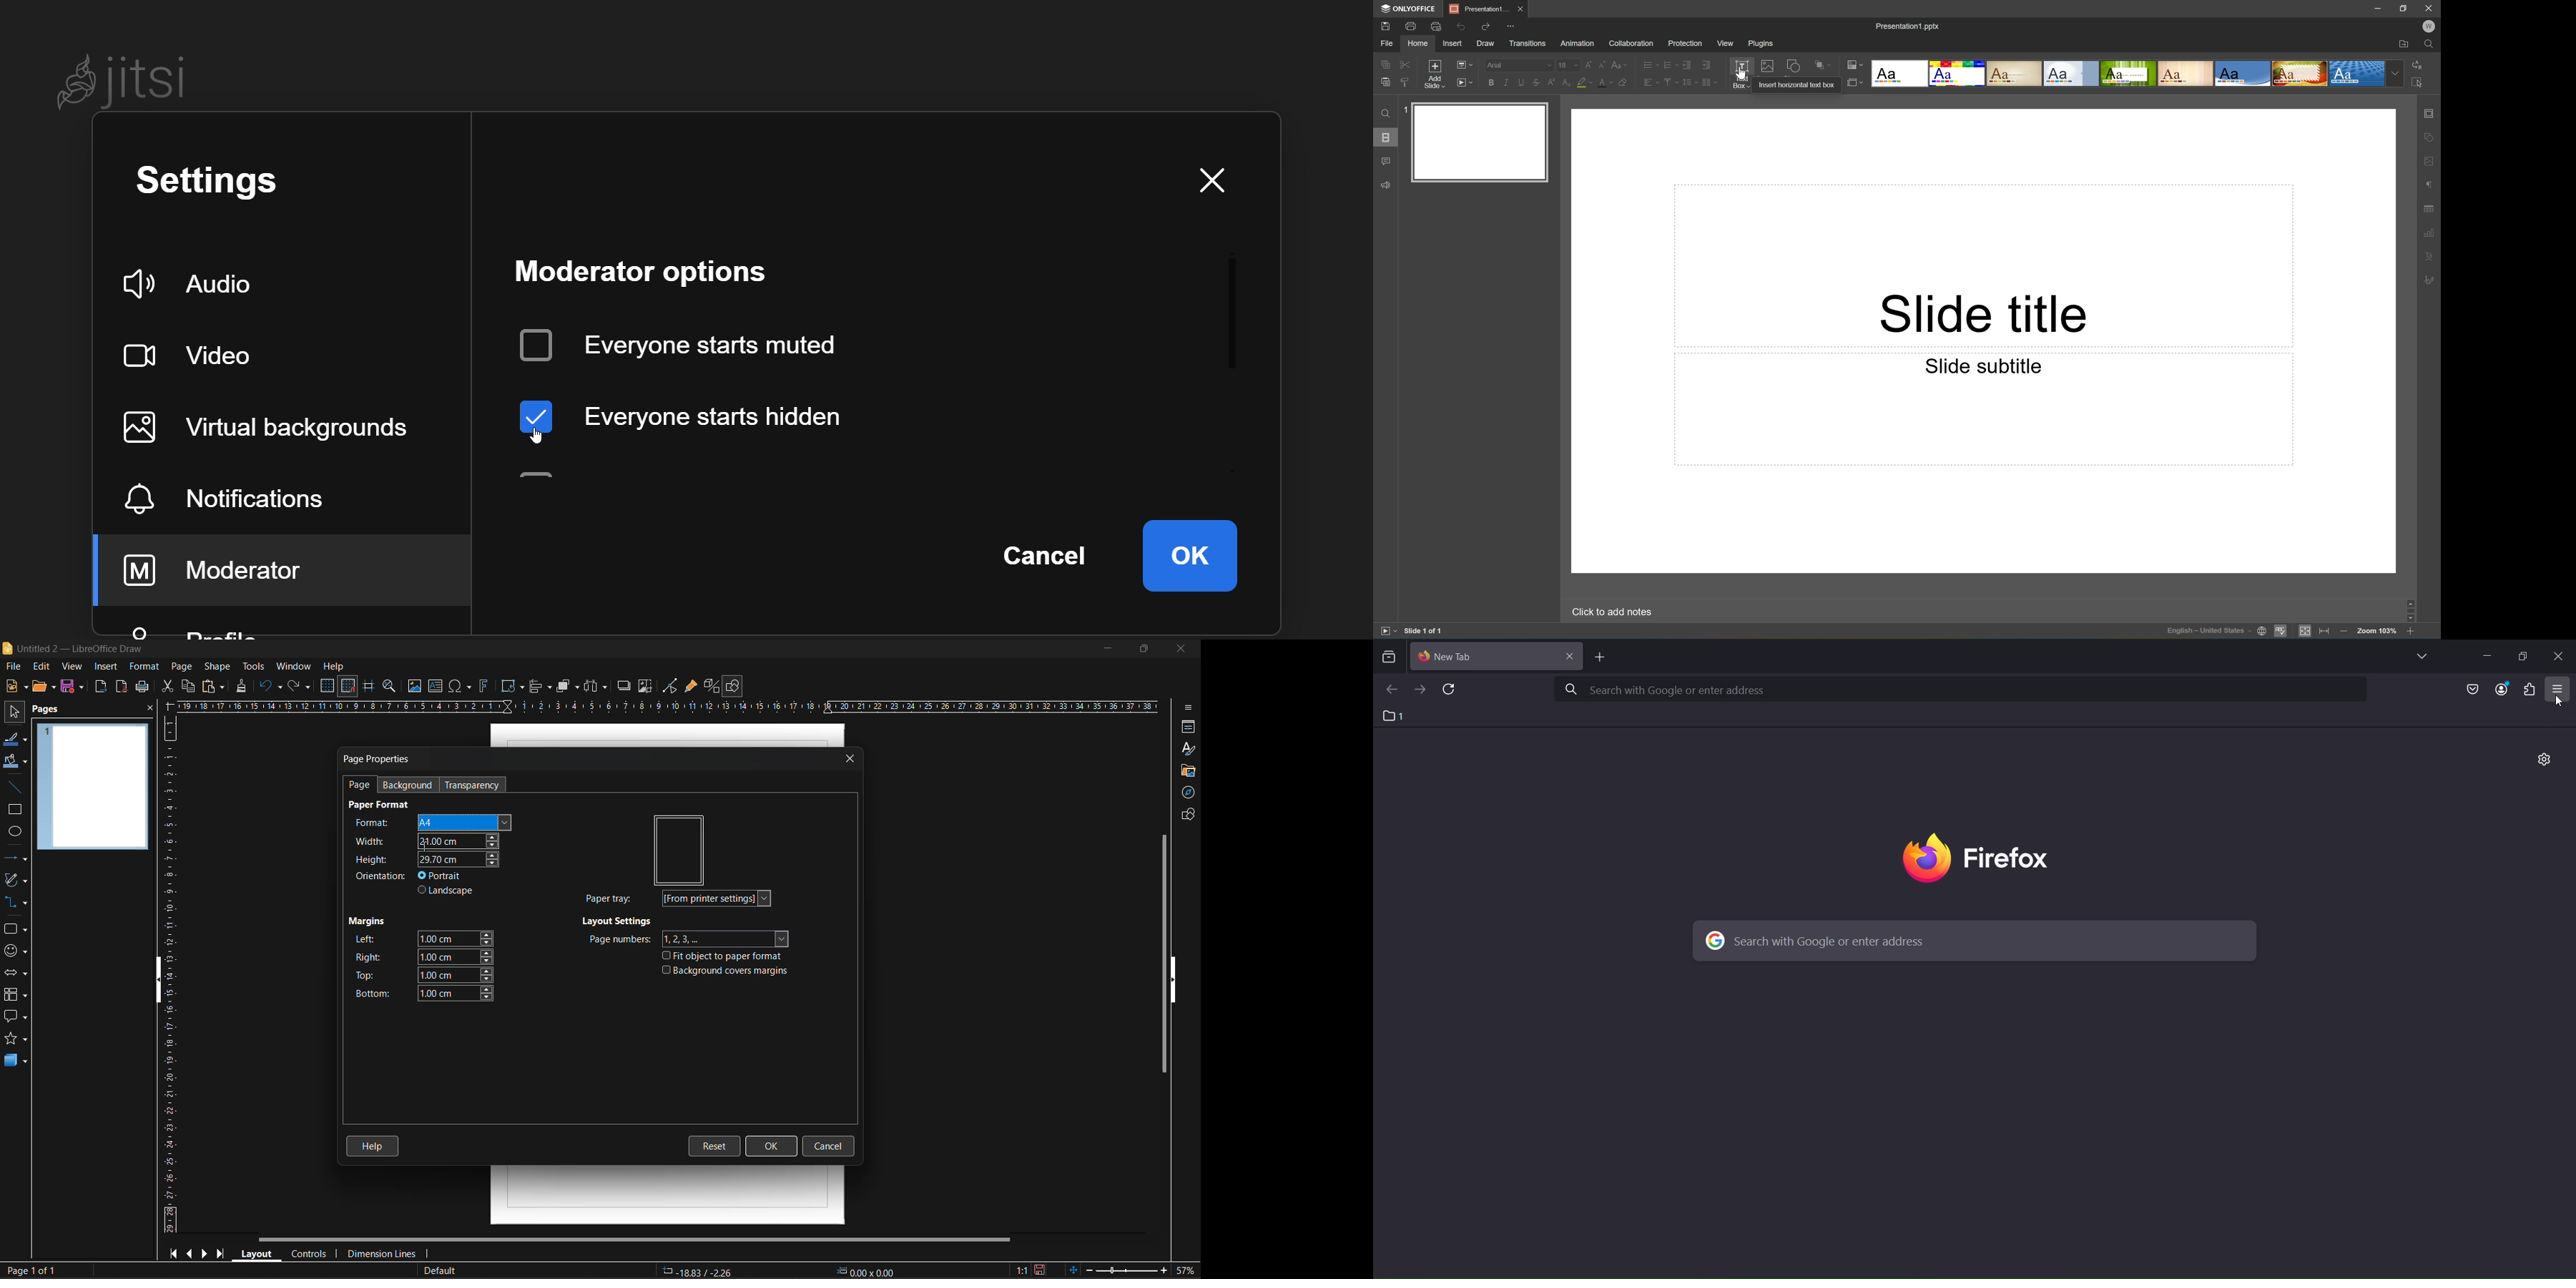 Image resolution: width=2576 pixels, height=1288 pixels. I want to click on Superscript, so click(1552, 83).